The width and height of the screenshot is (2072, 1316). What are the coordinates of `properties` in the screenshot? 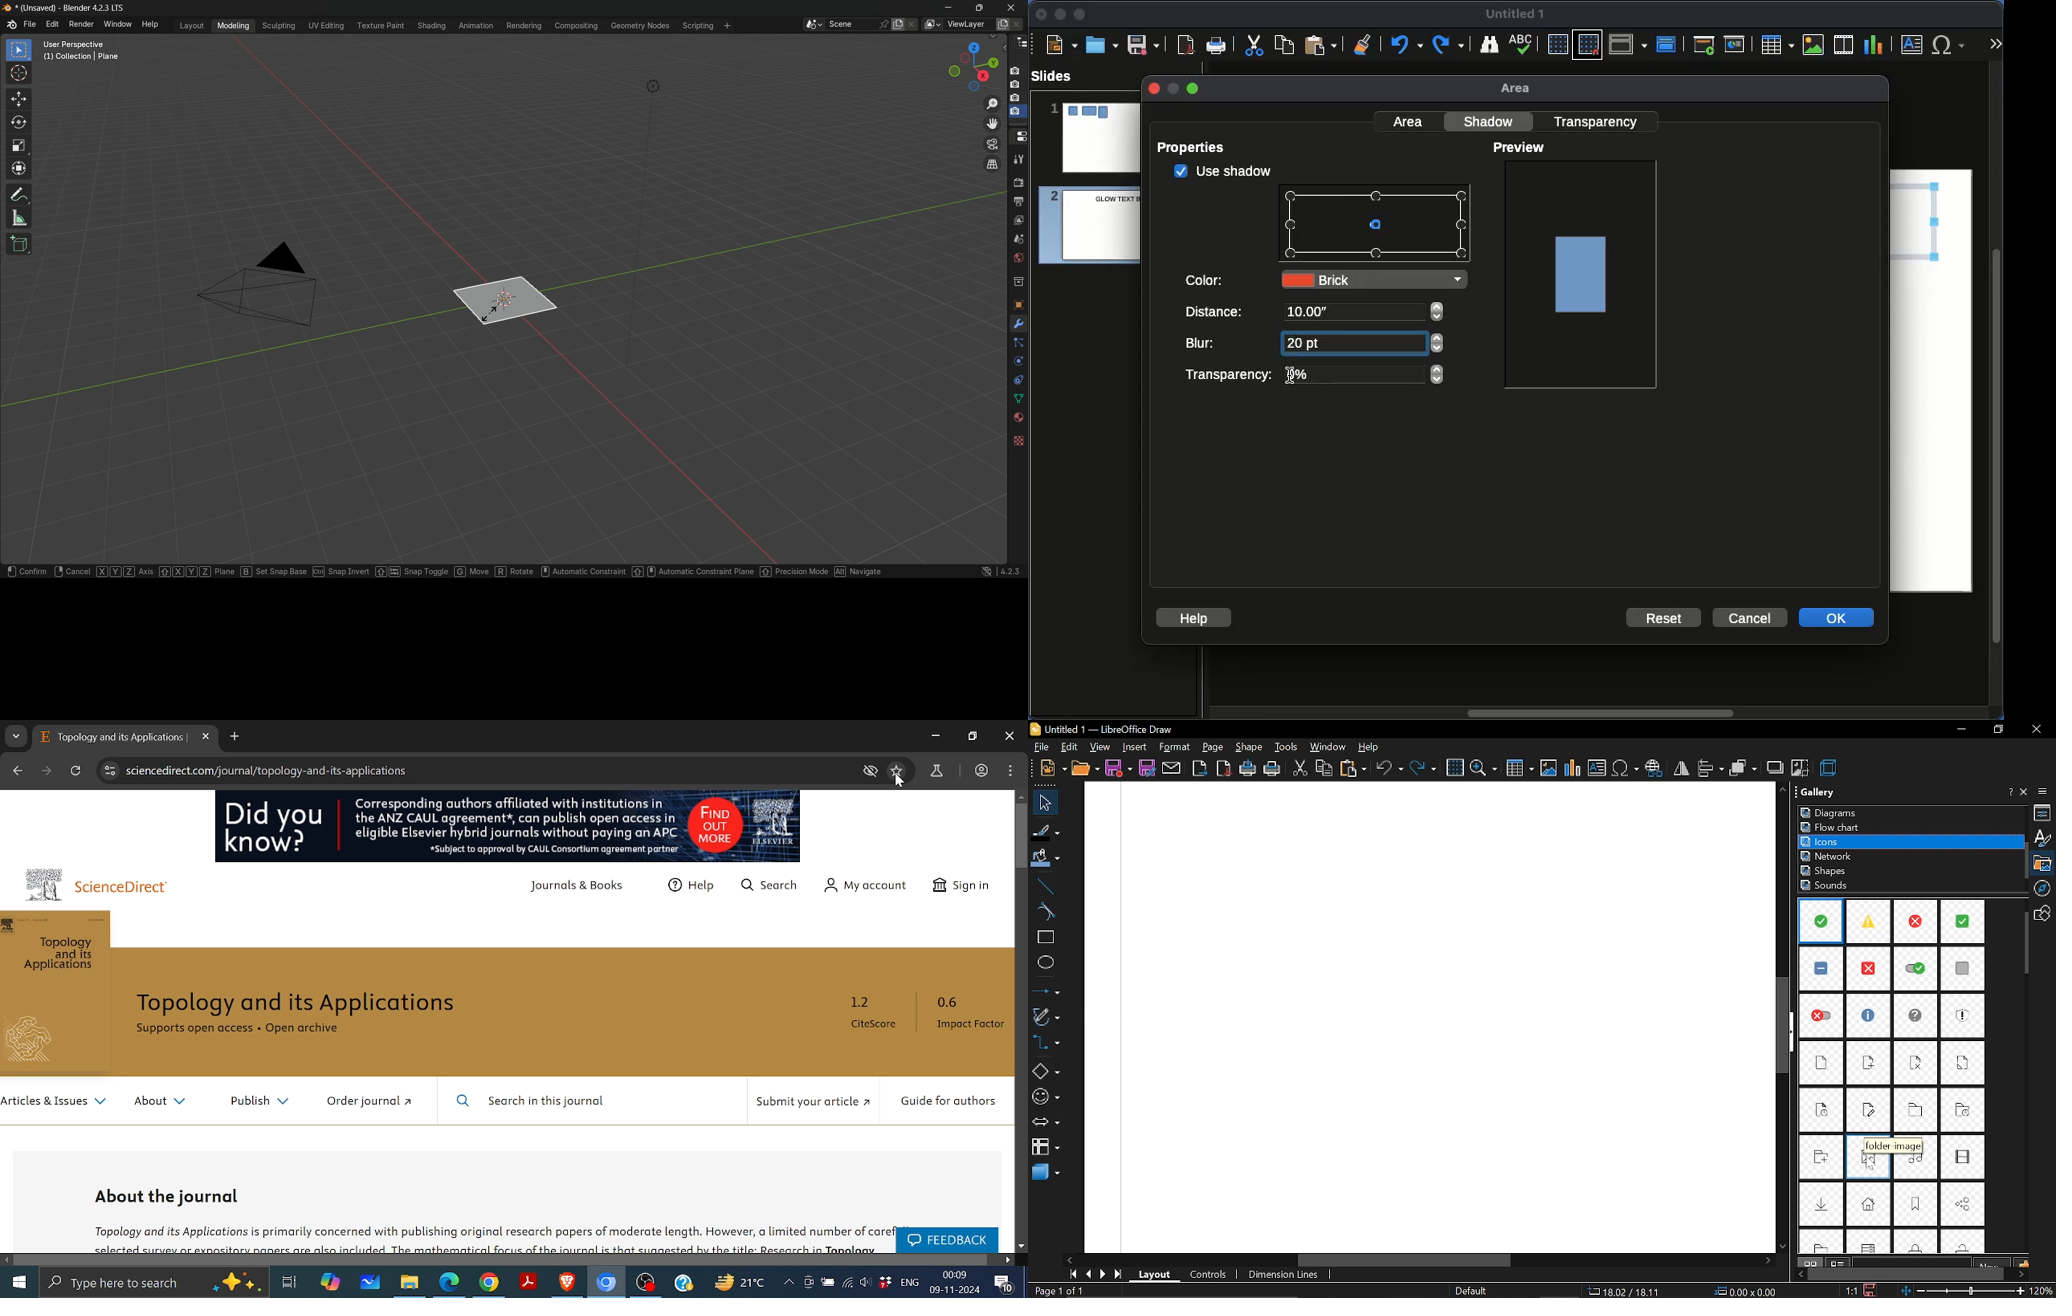 It's located at (2044, 813).